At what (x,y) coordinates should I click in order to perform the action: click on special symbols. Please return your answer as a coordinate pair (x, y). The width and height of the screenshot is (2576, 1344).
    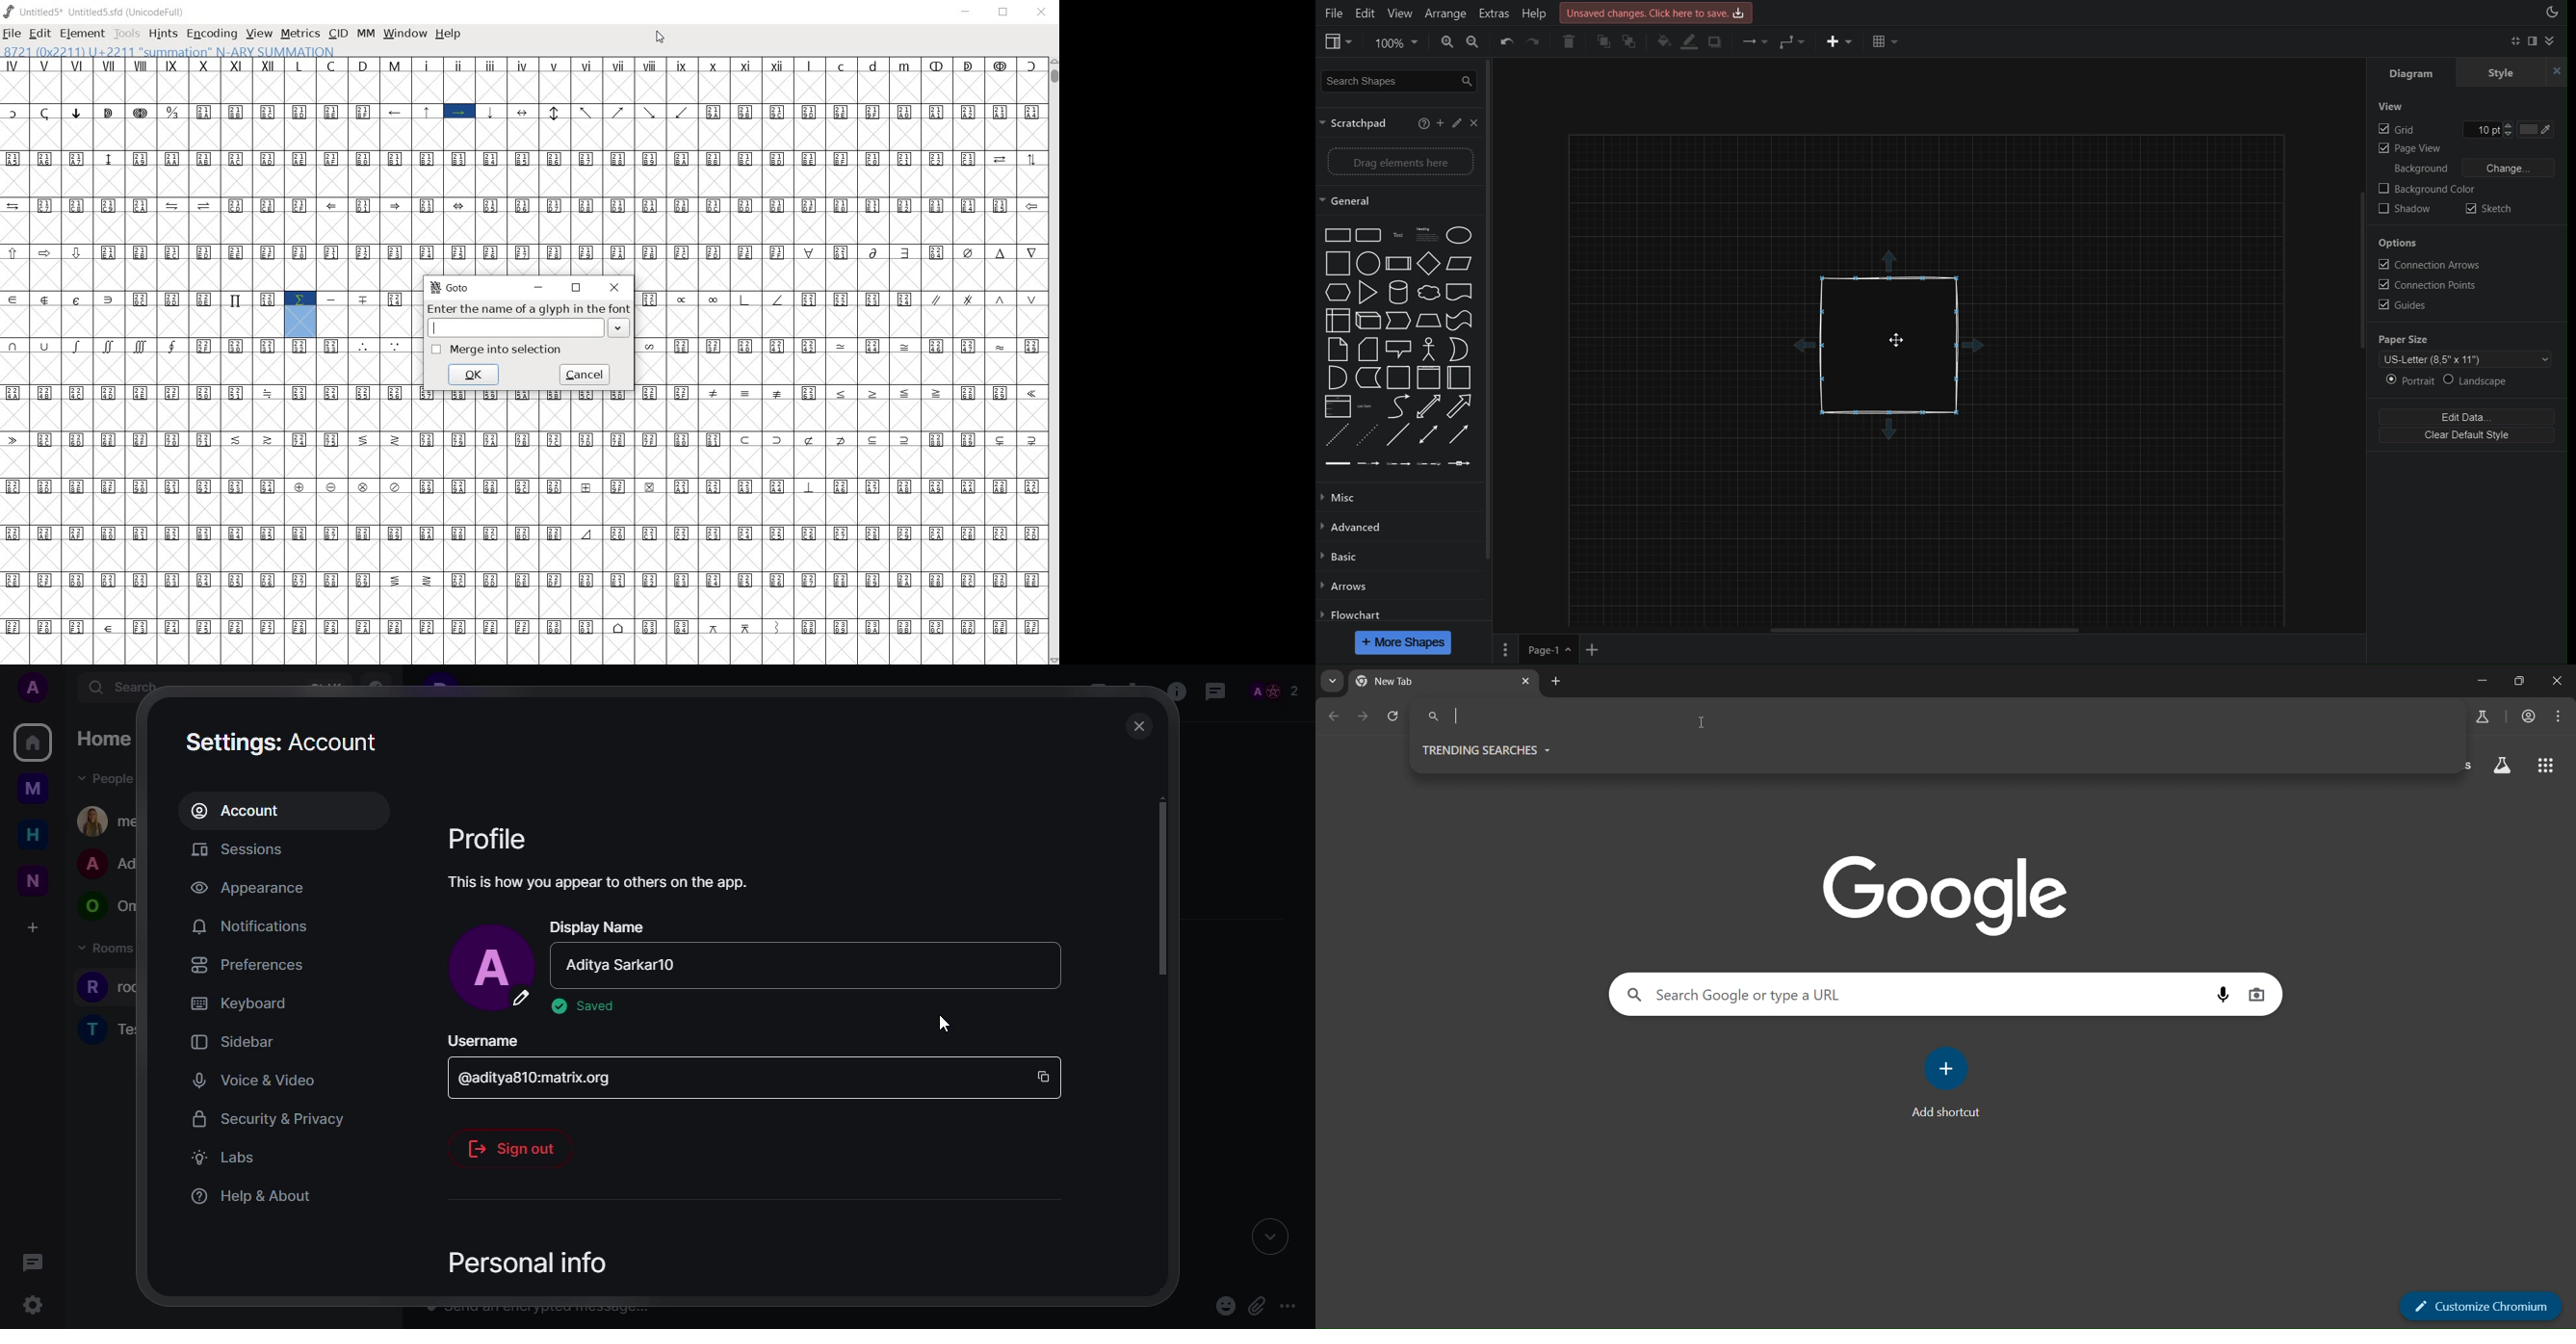
    Looking at the image, I should click on (213, 394).